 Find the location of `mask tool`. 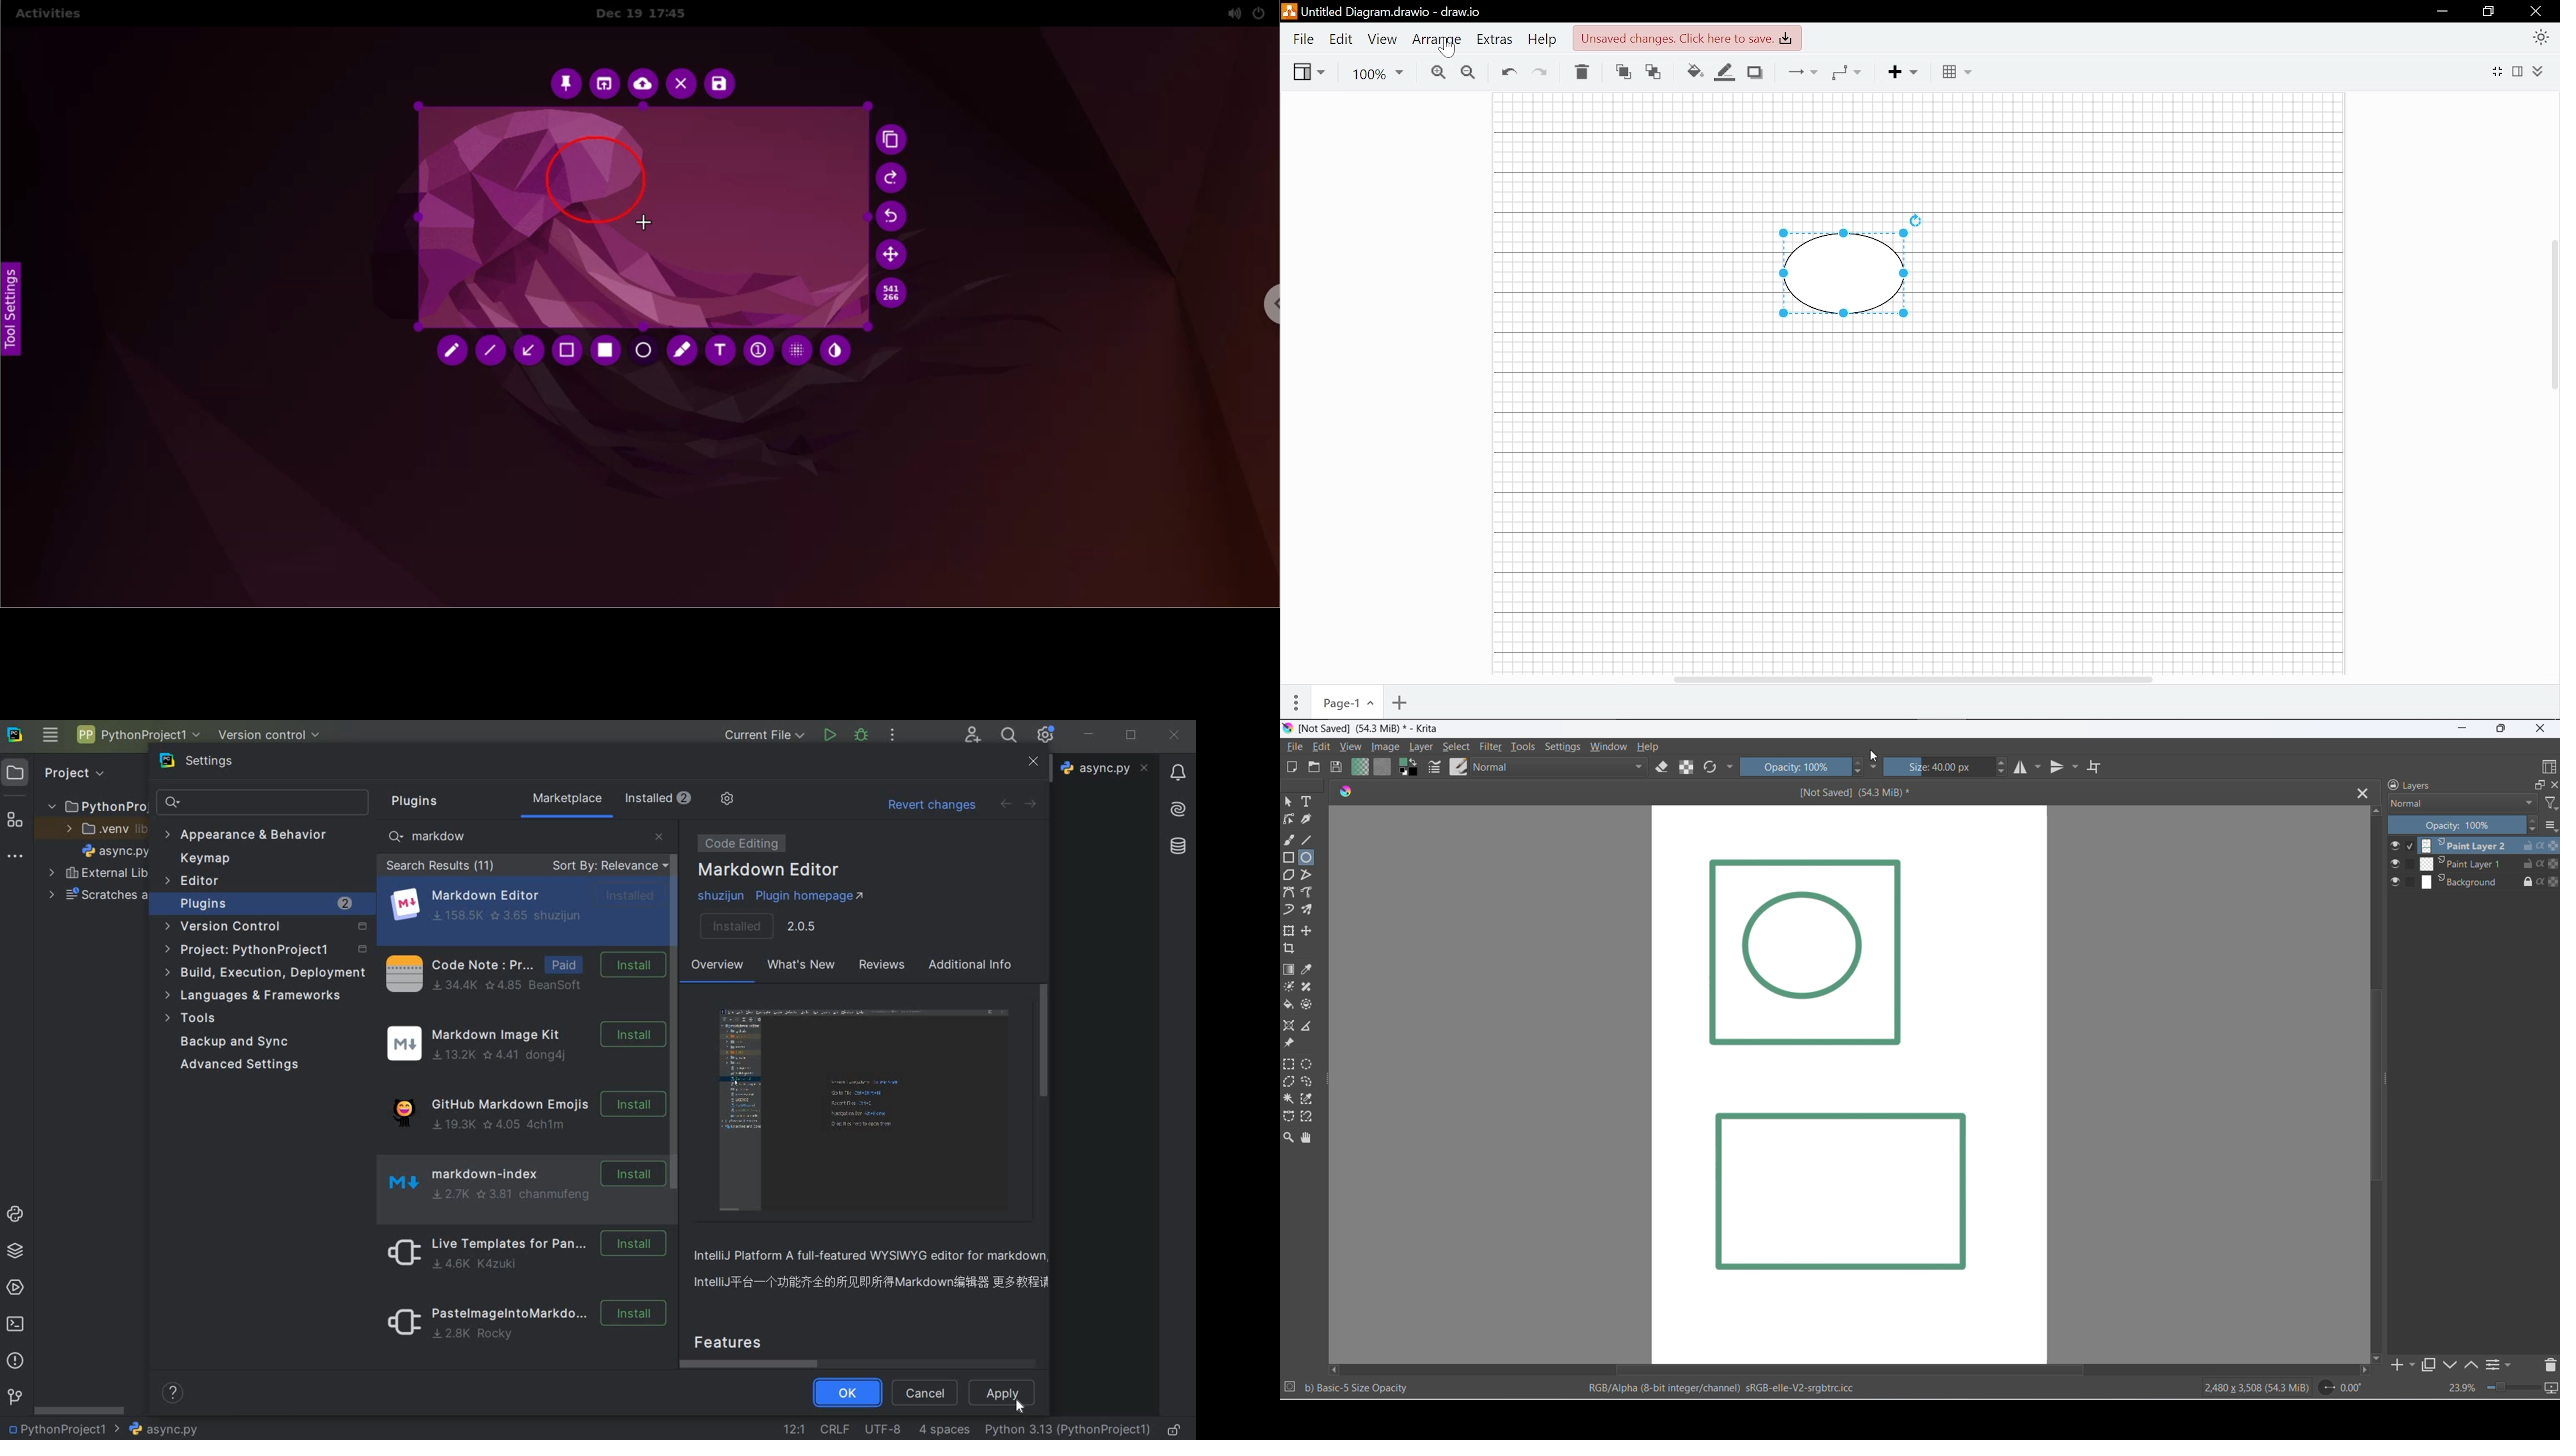

mask tool is located at coordinates (1289, 988).